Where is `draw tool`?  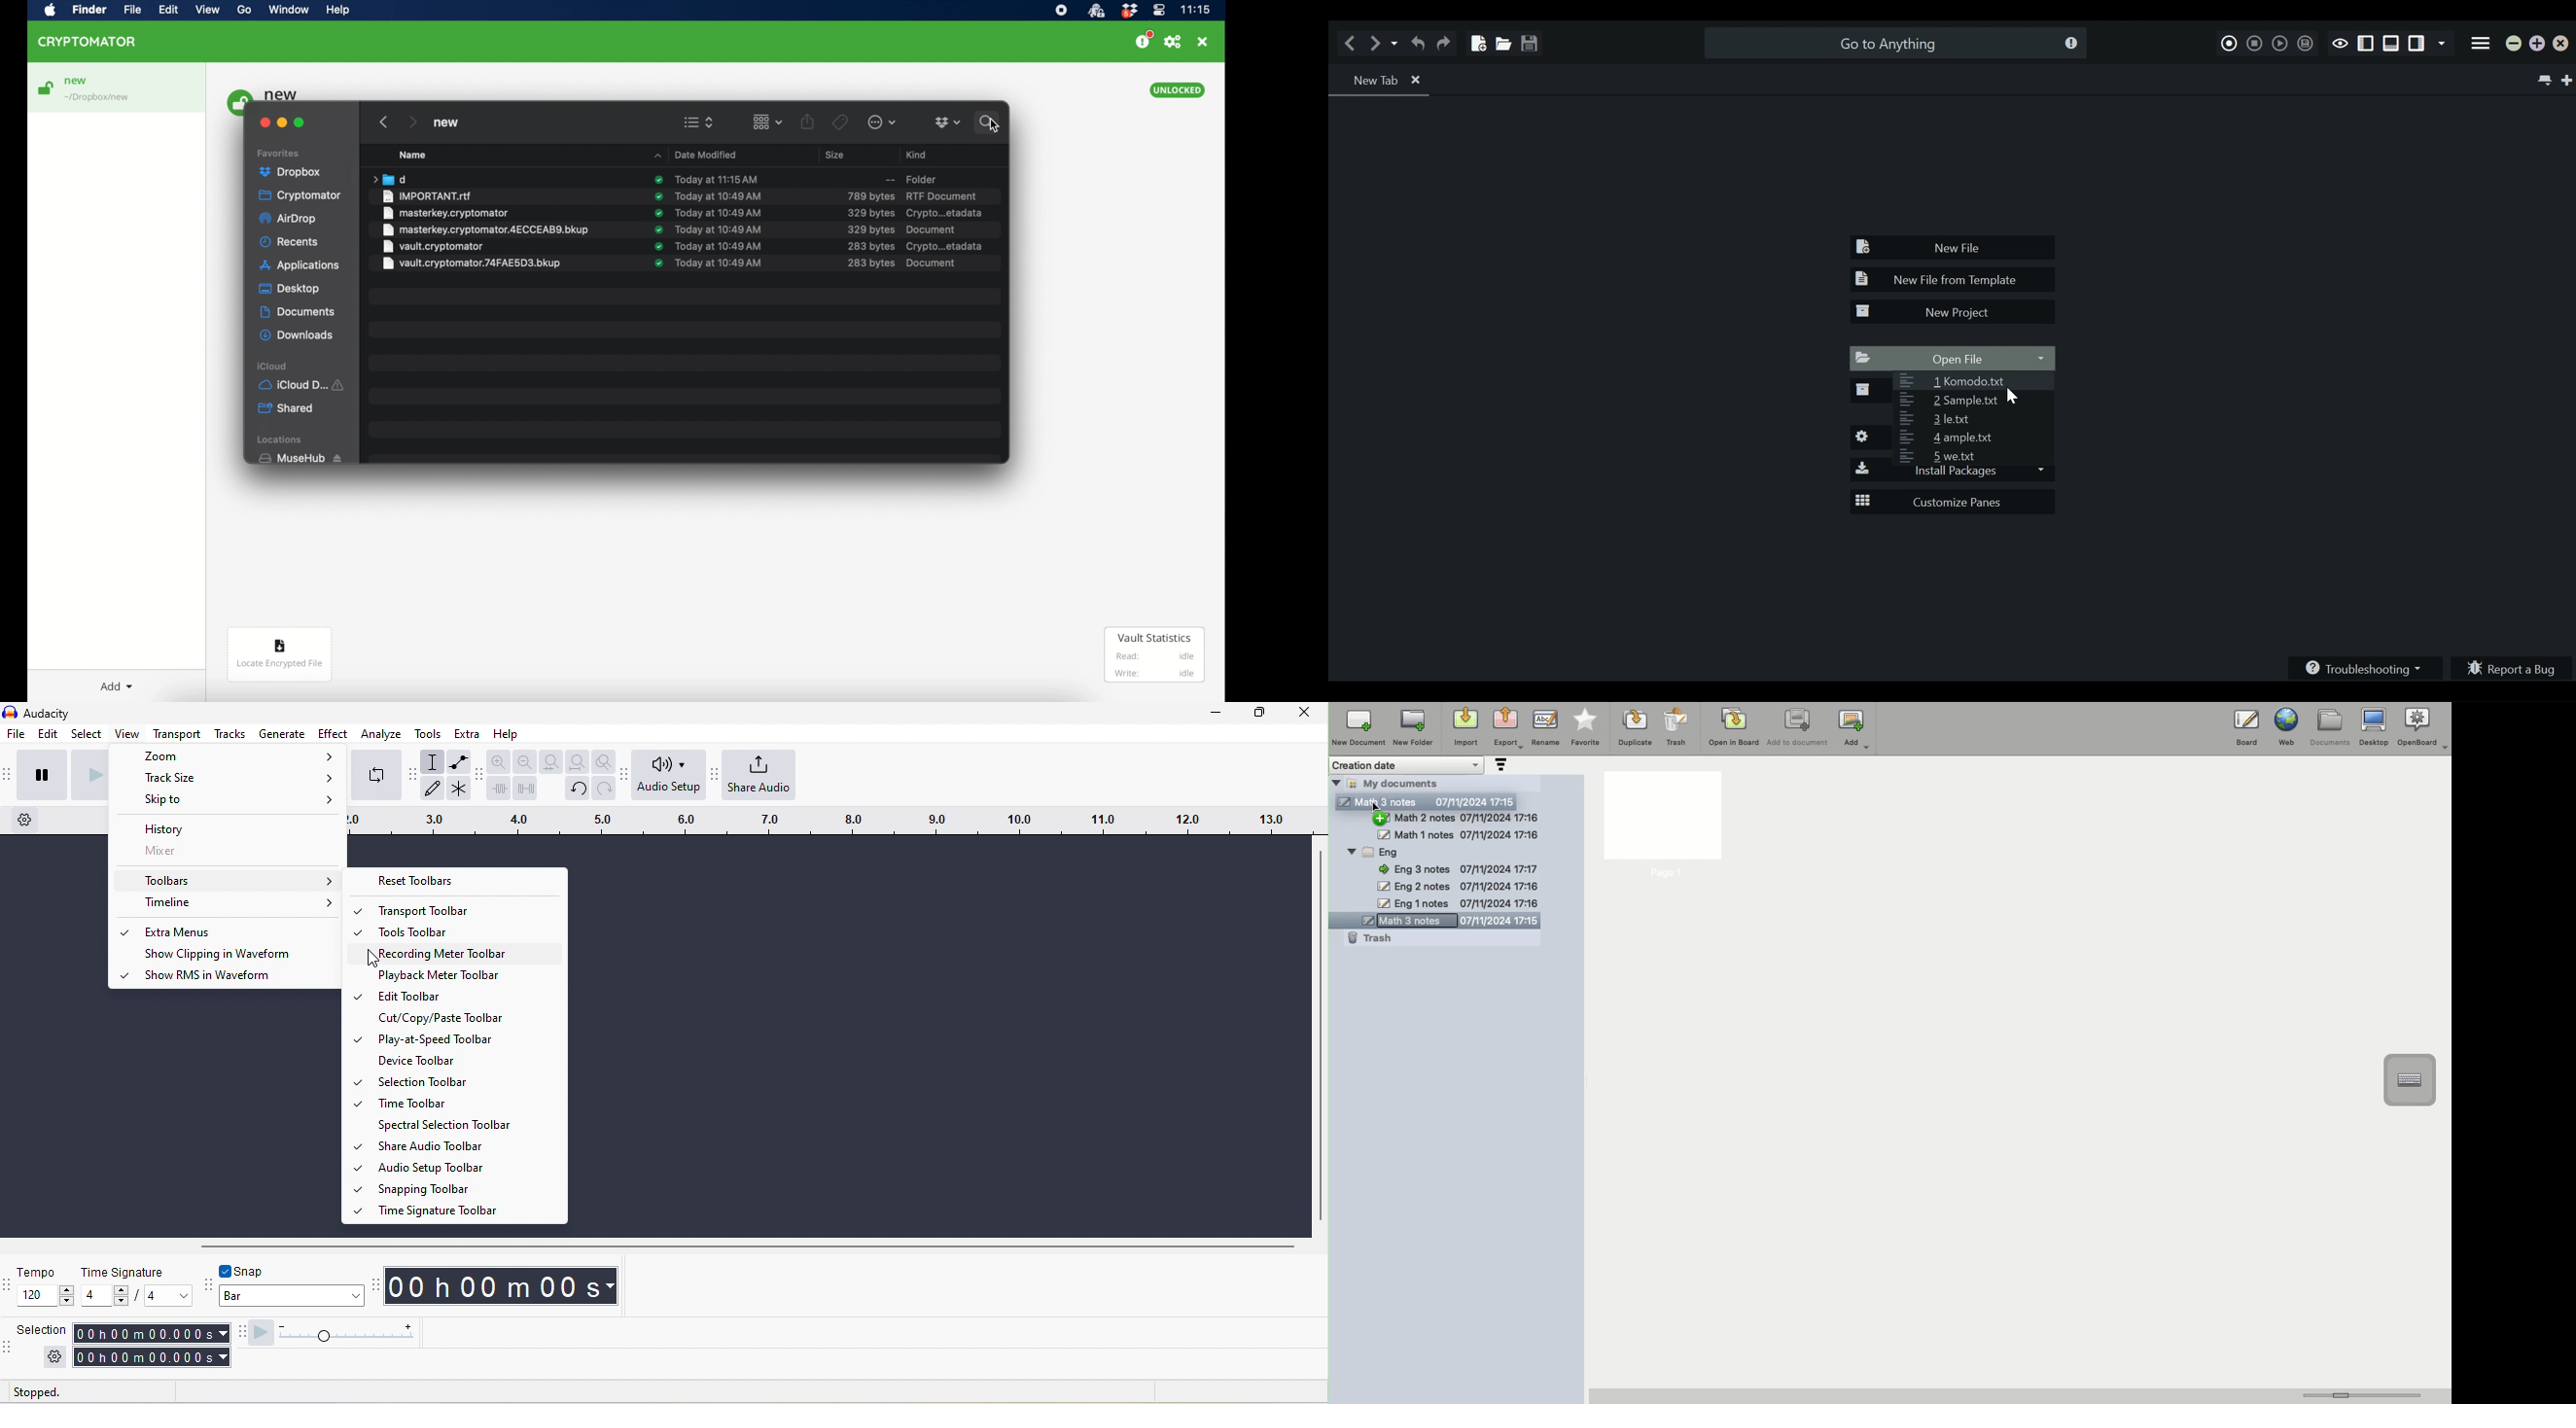 draw tool is located at coordinates (432, 788).